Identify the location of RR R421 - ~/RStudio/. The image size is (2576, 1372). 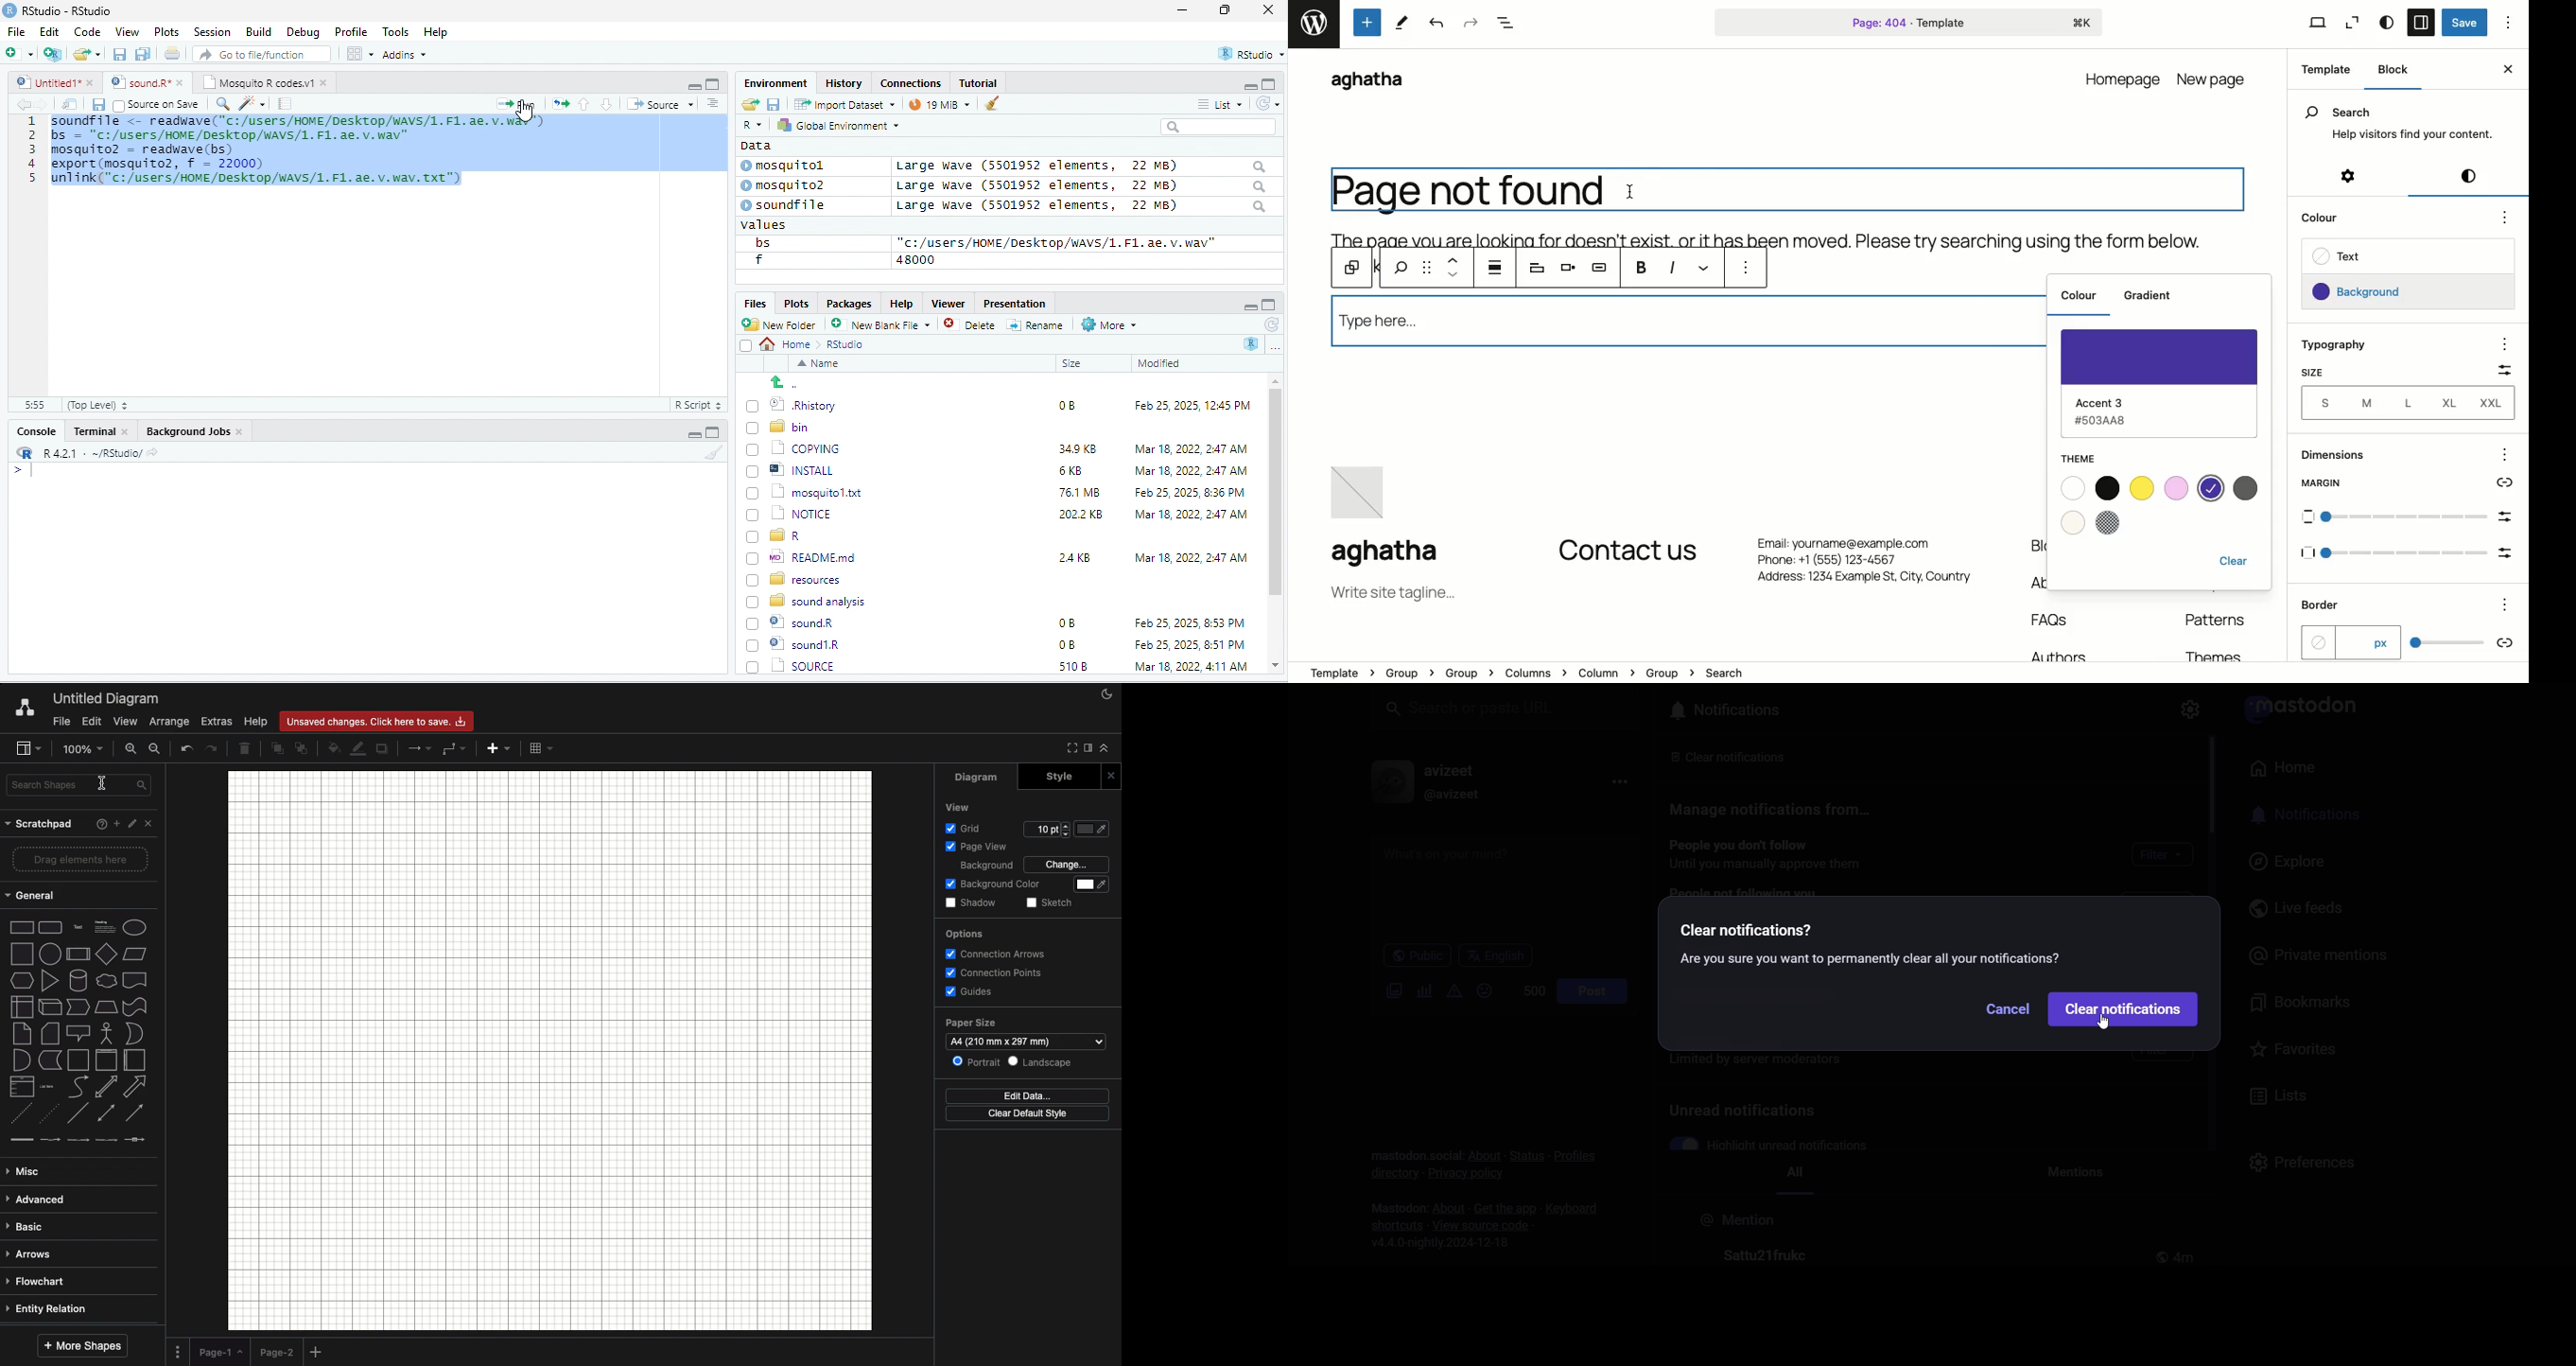
(82, 455).